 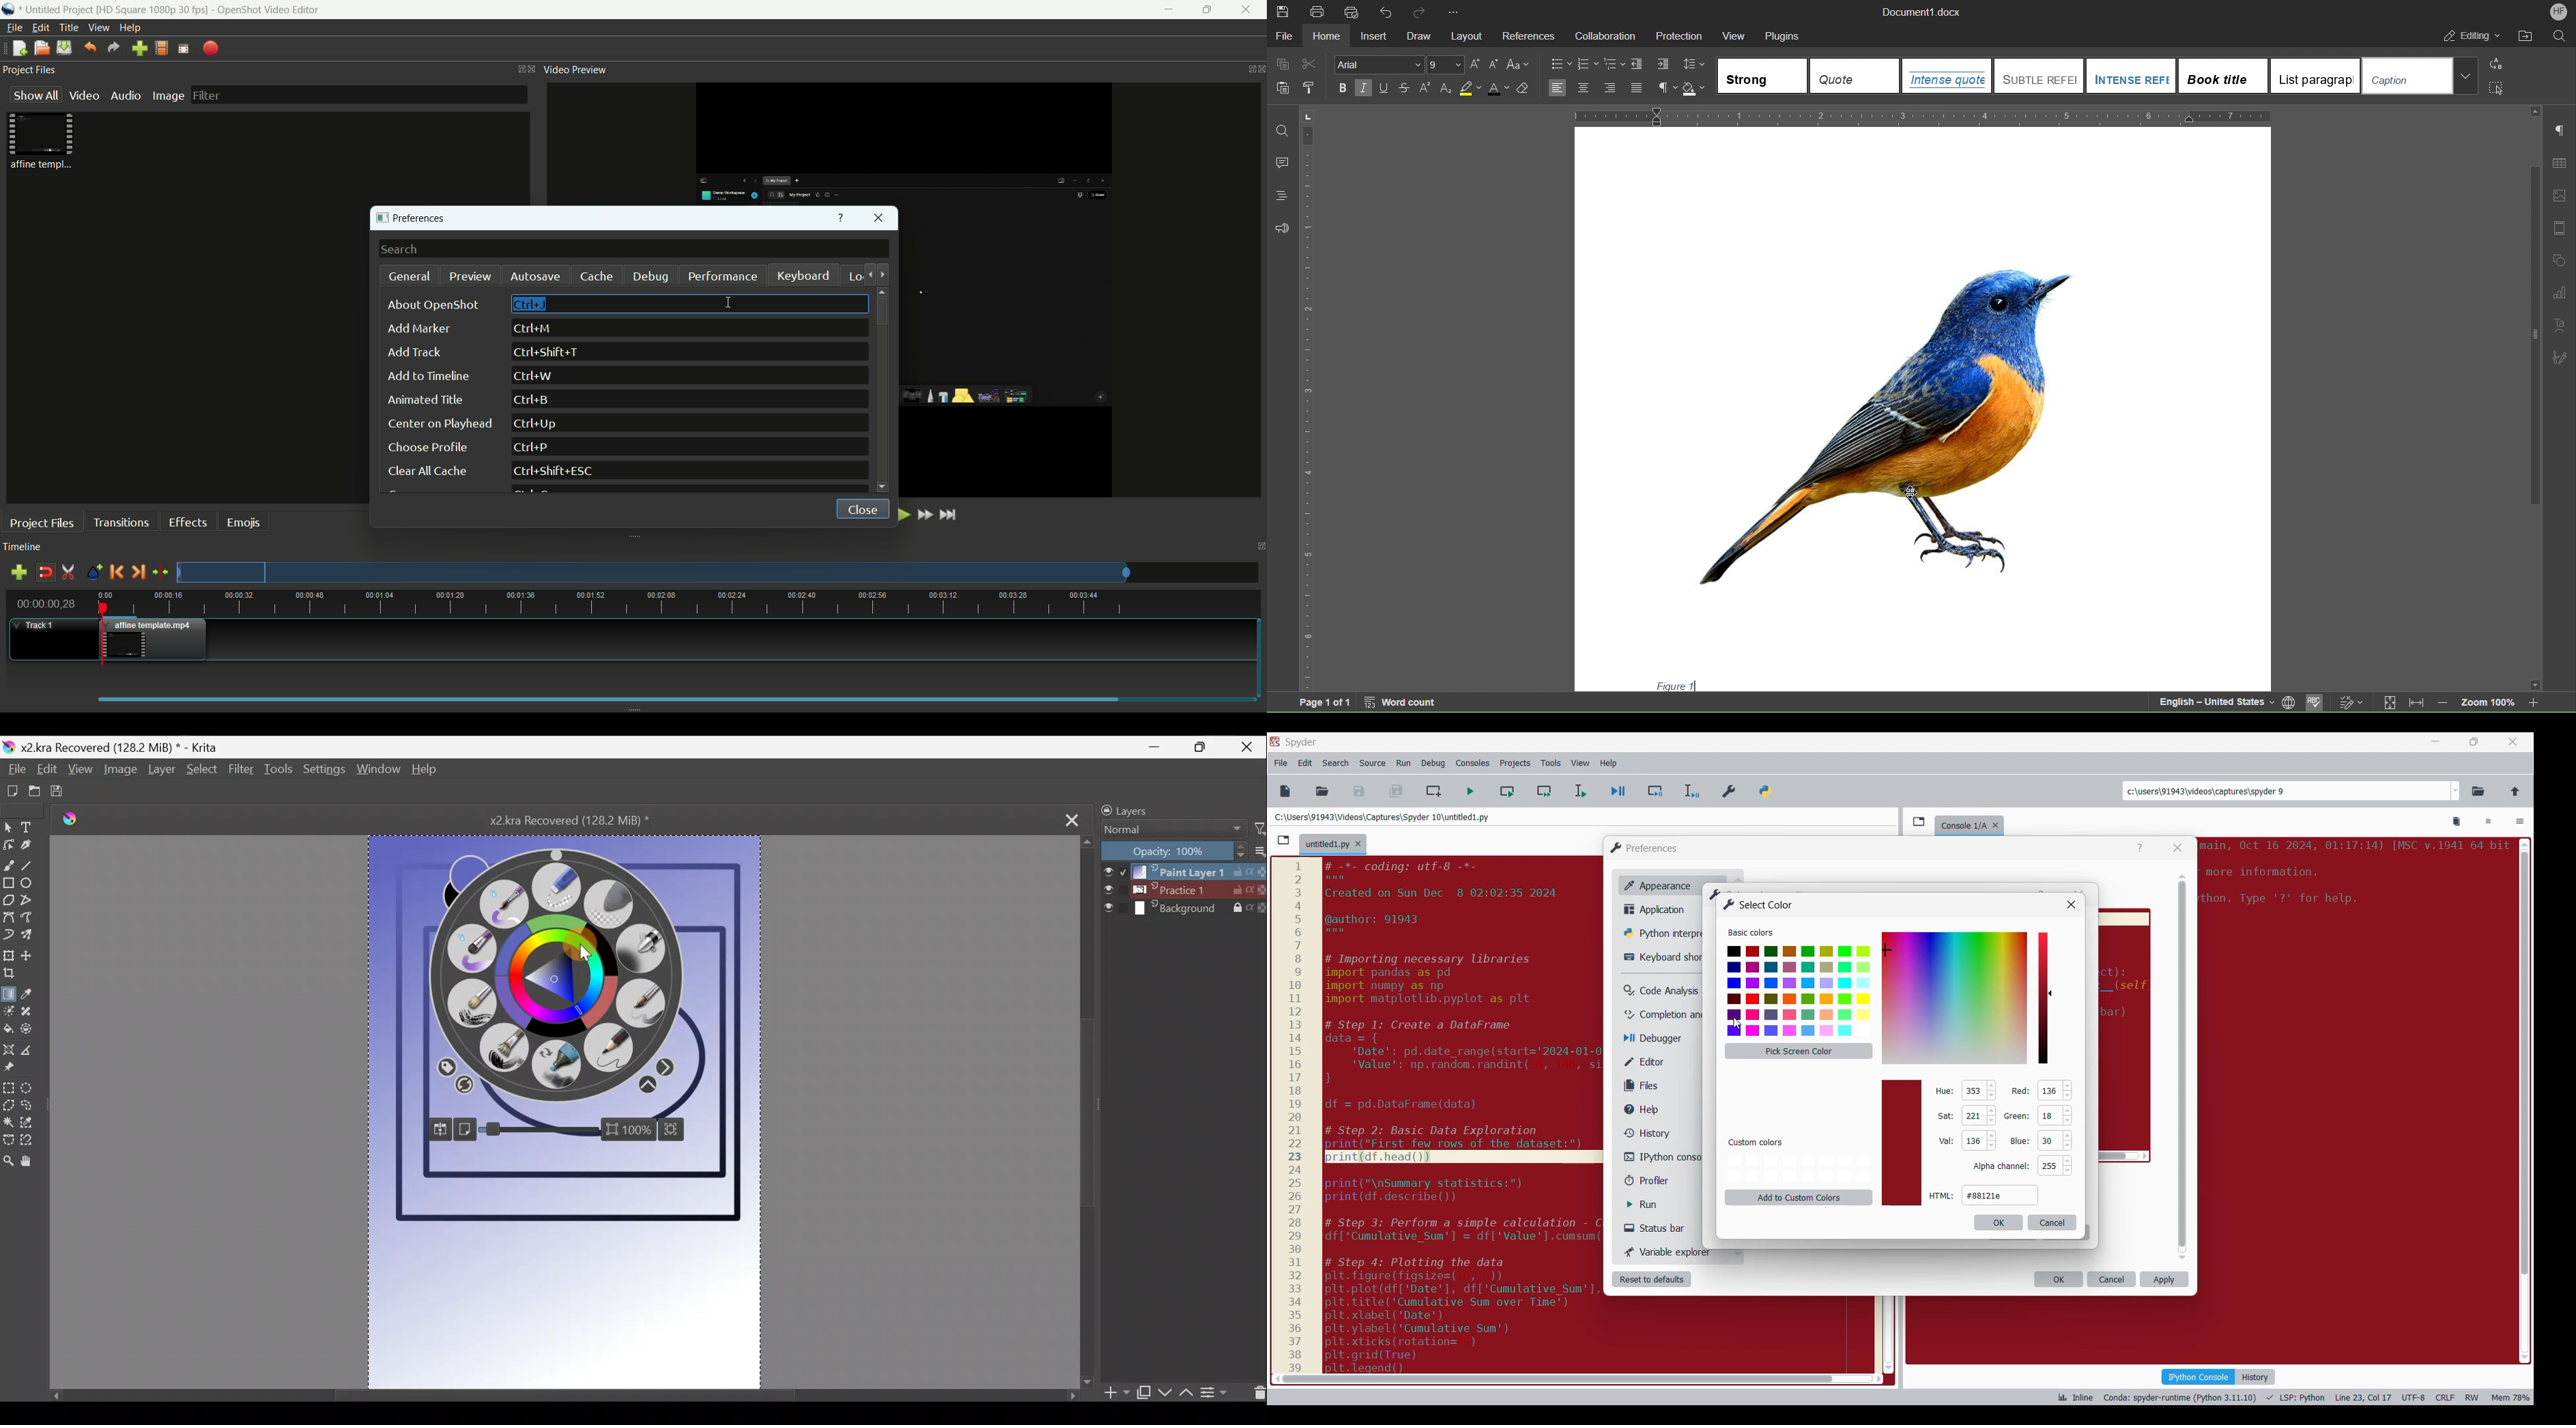 What do you see at coordinates (1507, 791) in the screenshot?
I see `Run current cell` at bounding box center [1507, 791].